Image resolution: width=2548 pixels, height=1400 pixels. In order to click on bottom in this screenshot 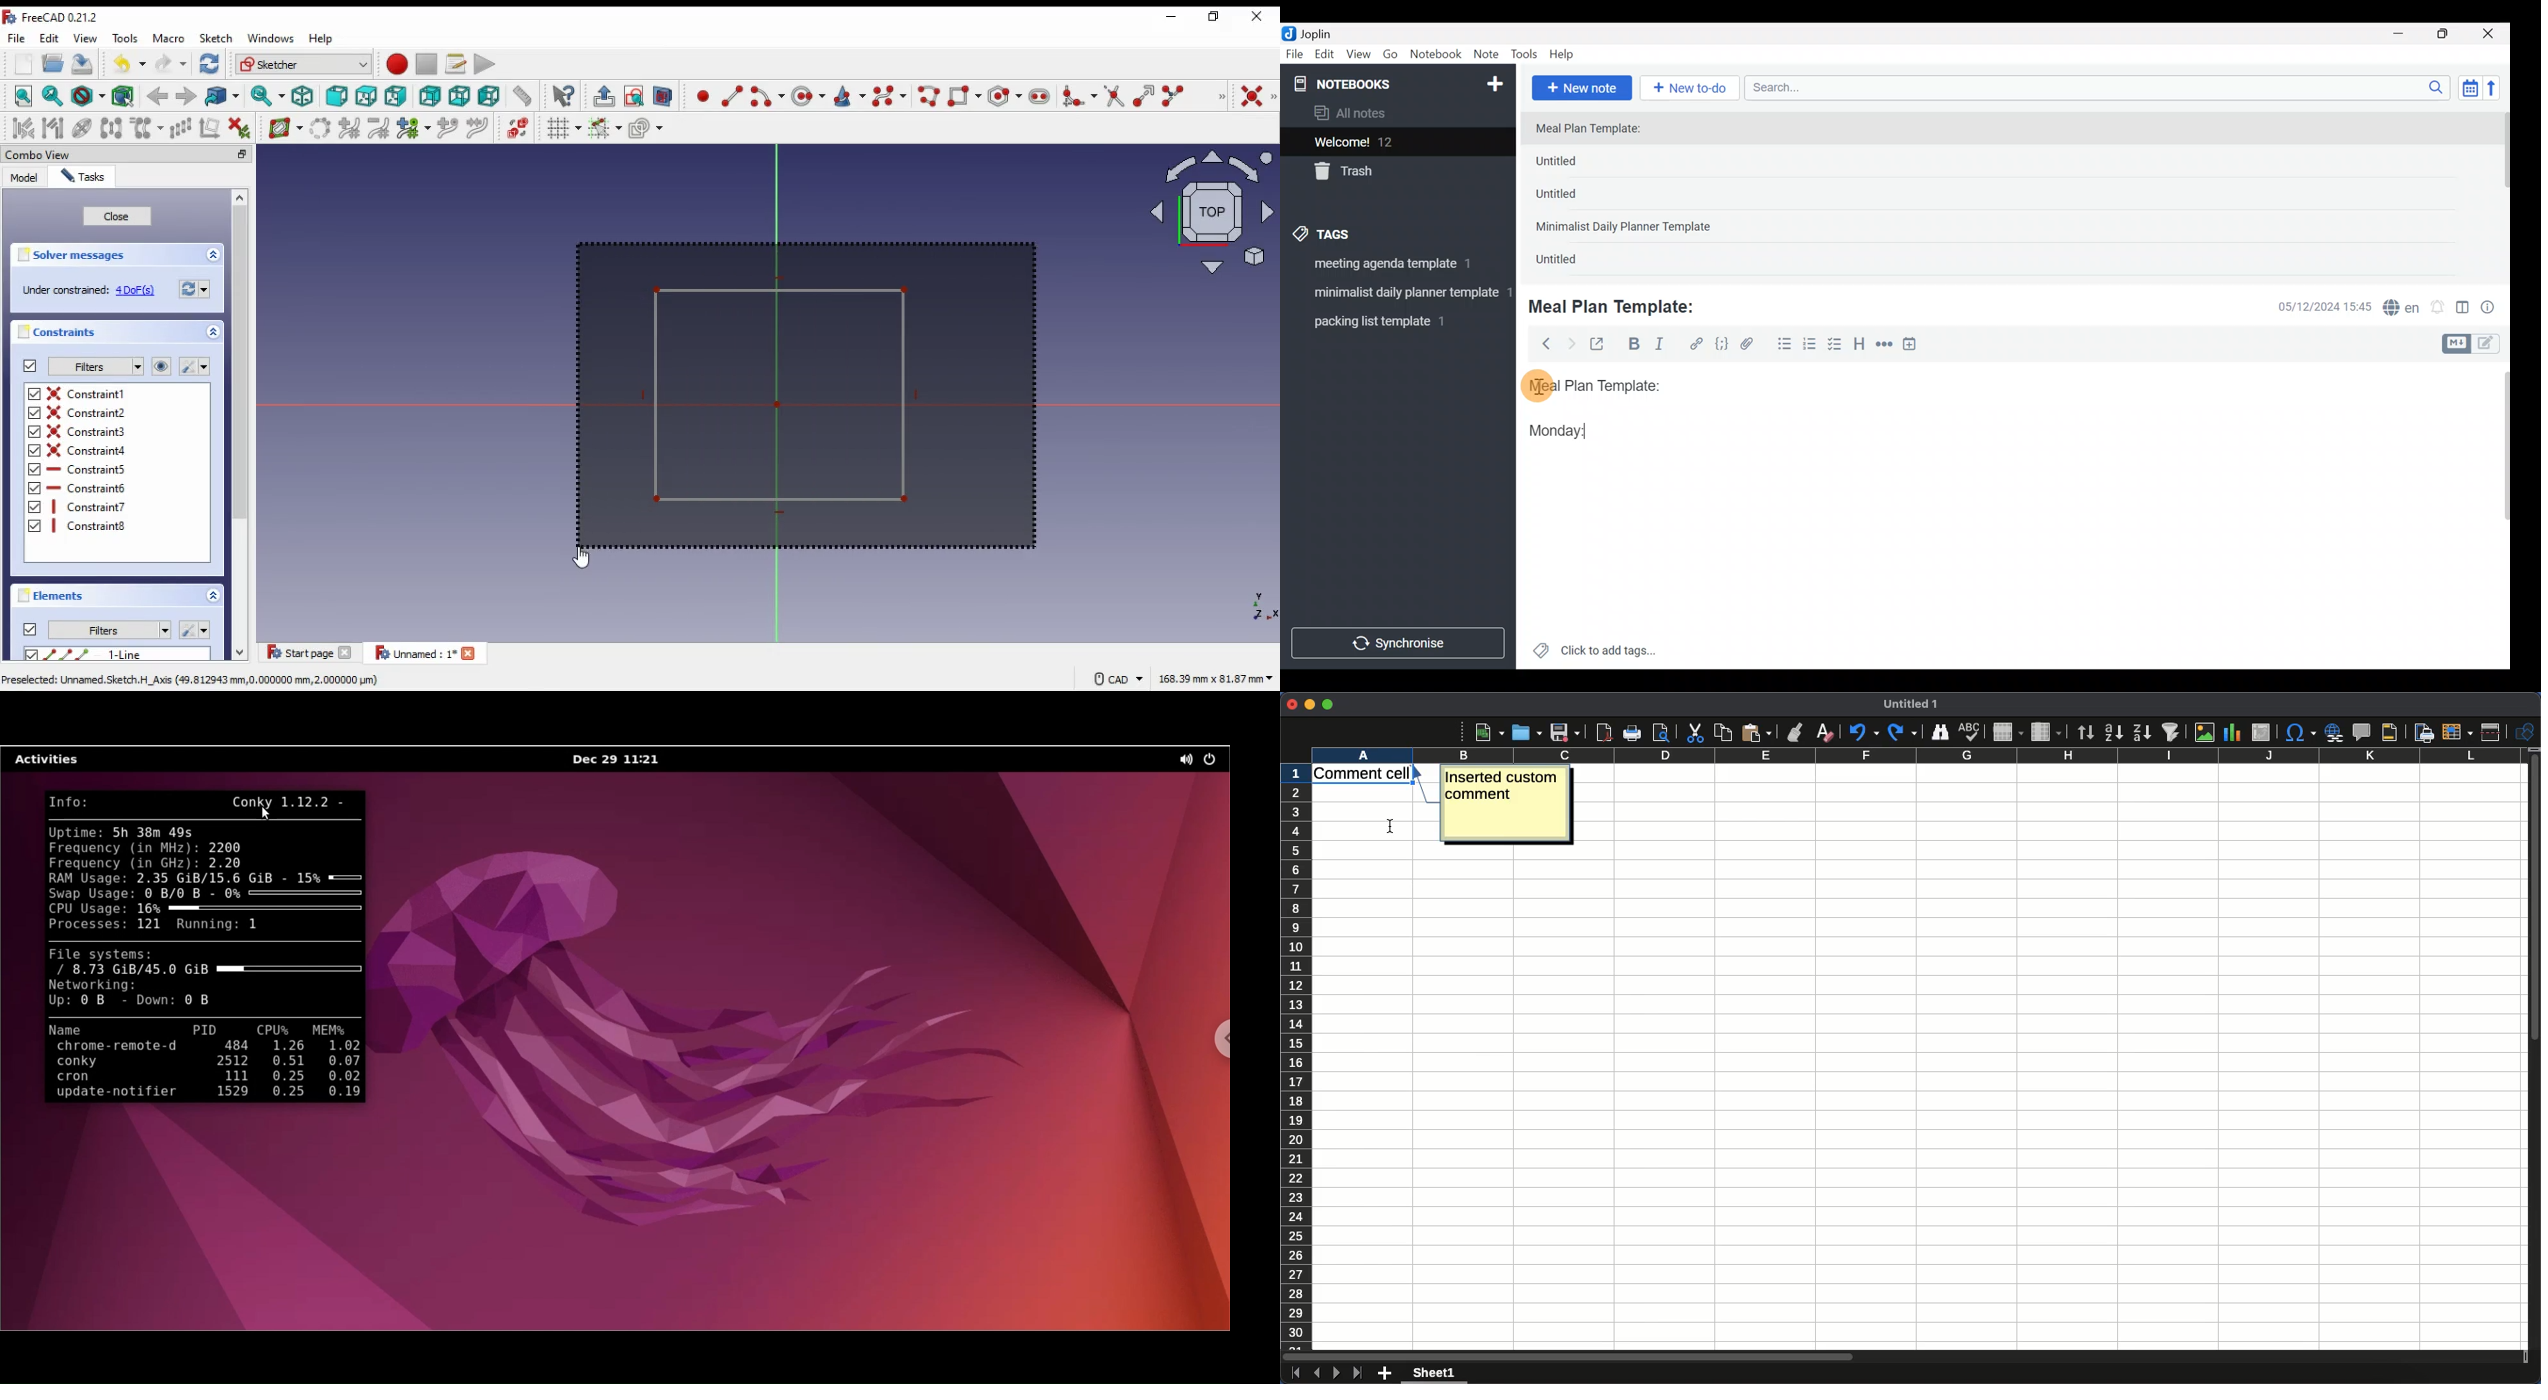, I will do `click(459, 96)`.